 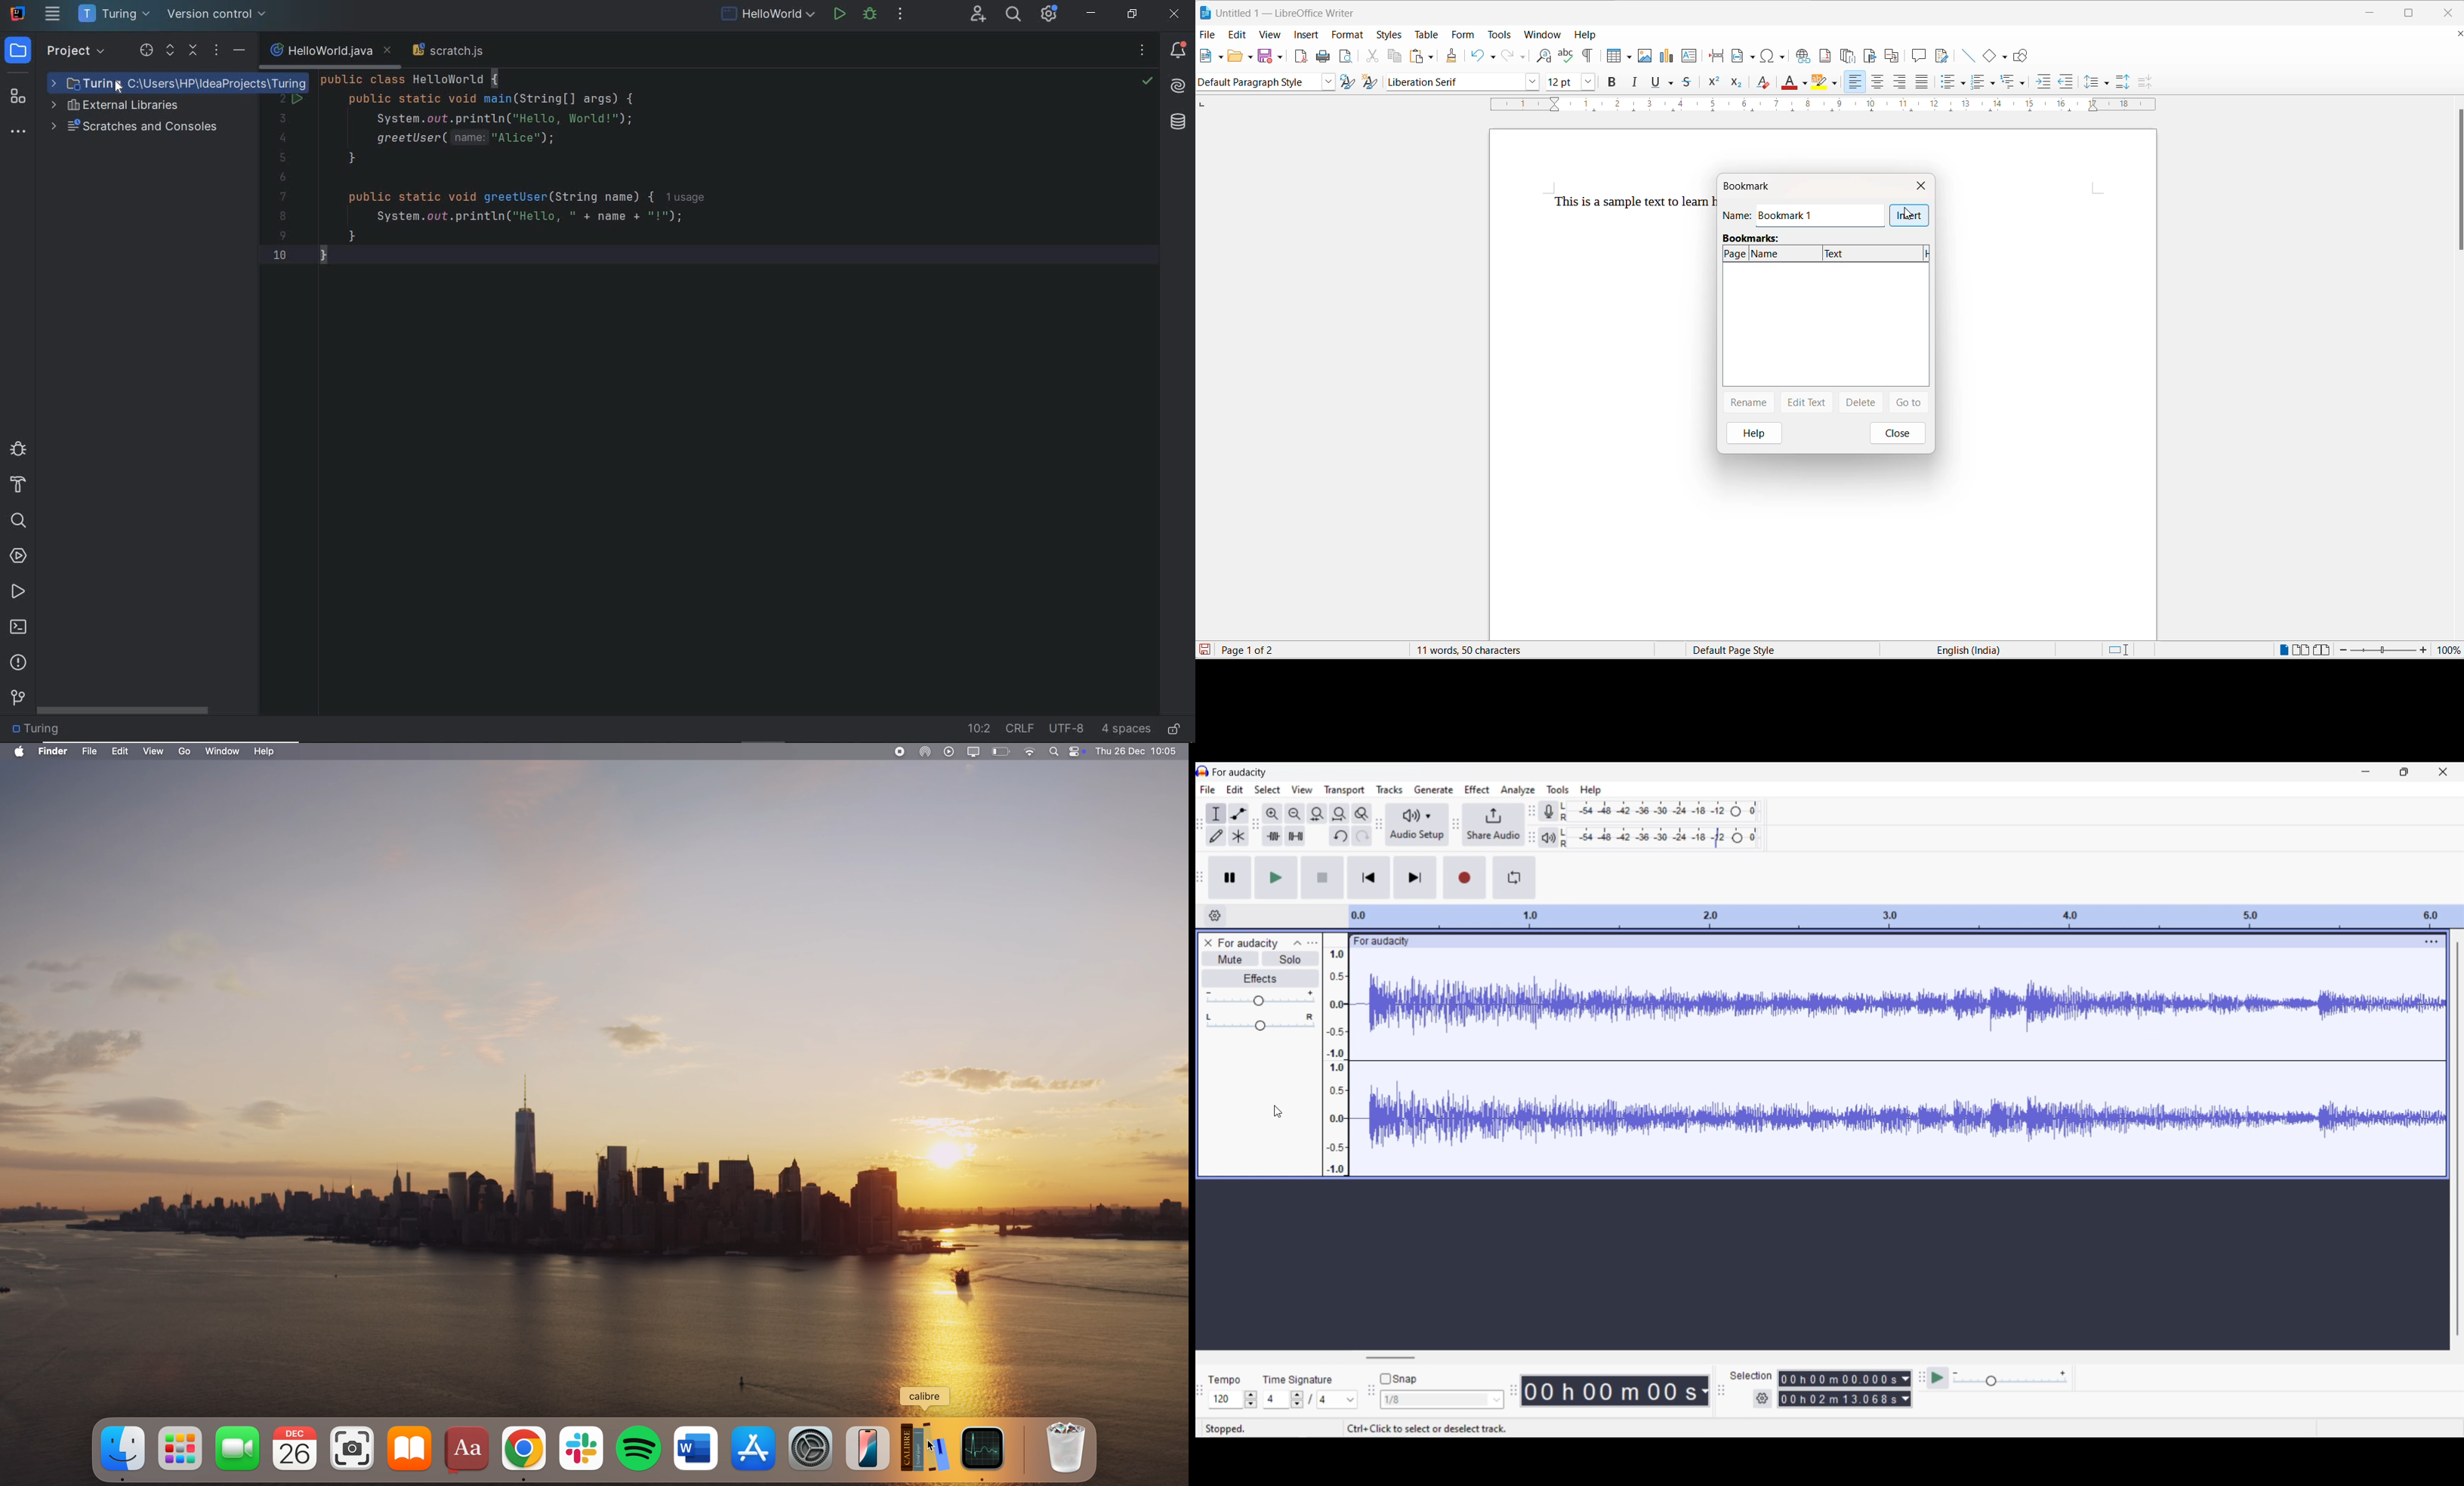 What do you see at coordinates (1465, 33) in the screenshot?
I see `form` at bounding box center [1465, 33].